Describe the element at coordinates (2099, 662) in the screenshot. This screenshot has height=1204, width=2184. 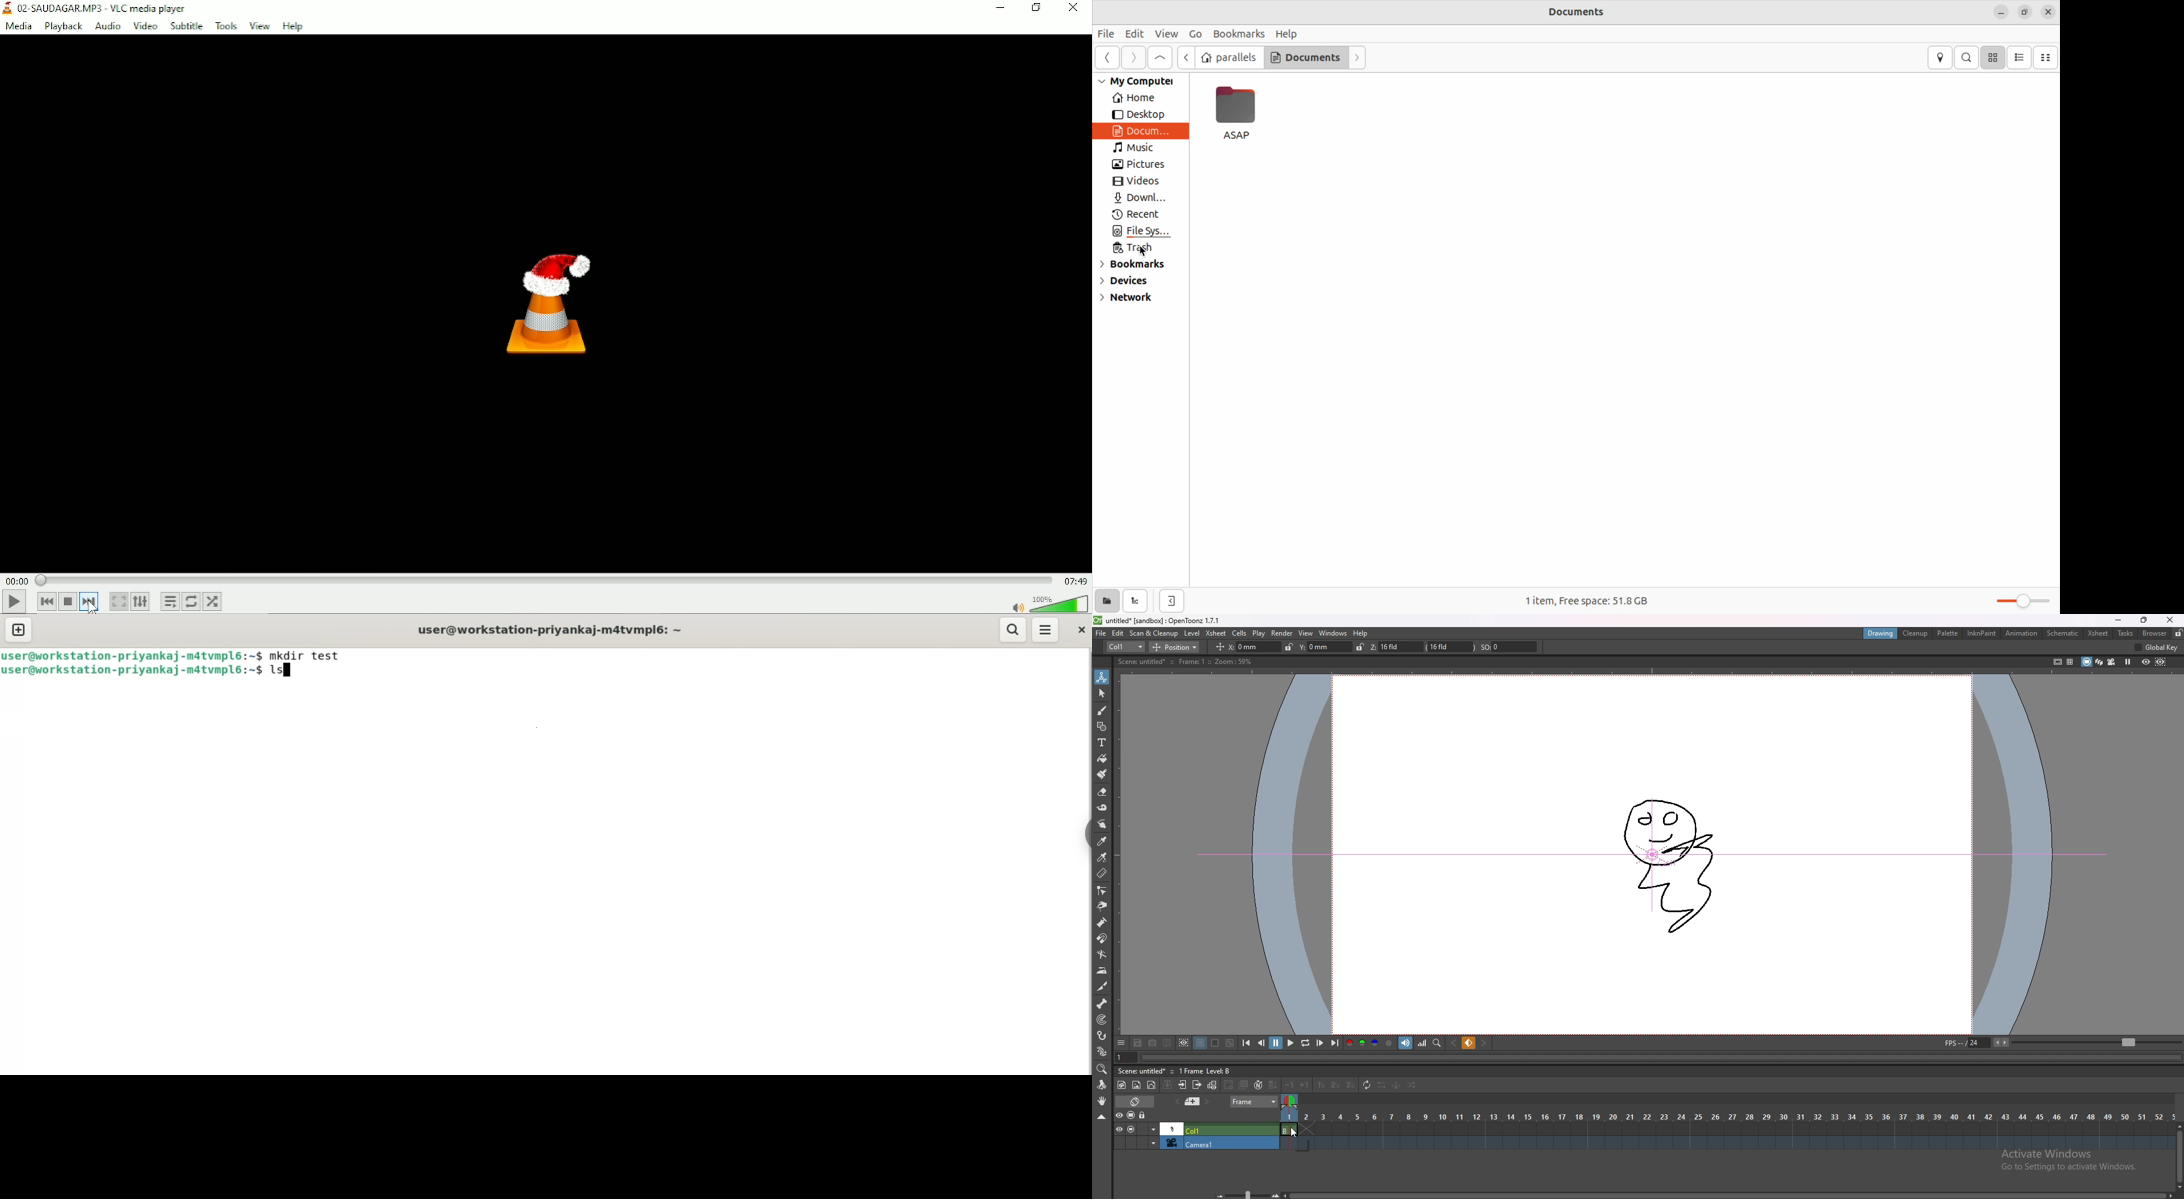
I see `3d` at that location.